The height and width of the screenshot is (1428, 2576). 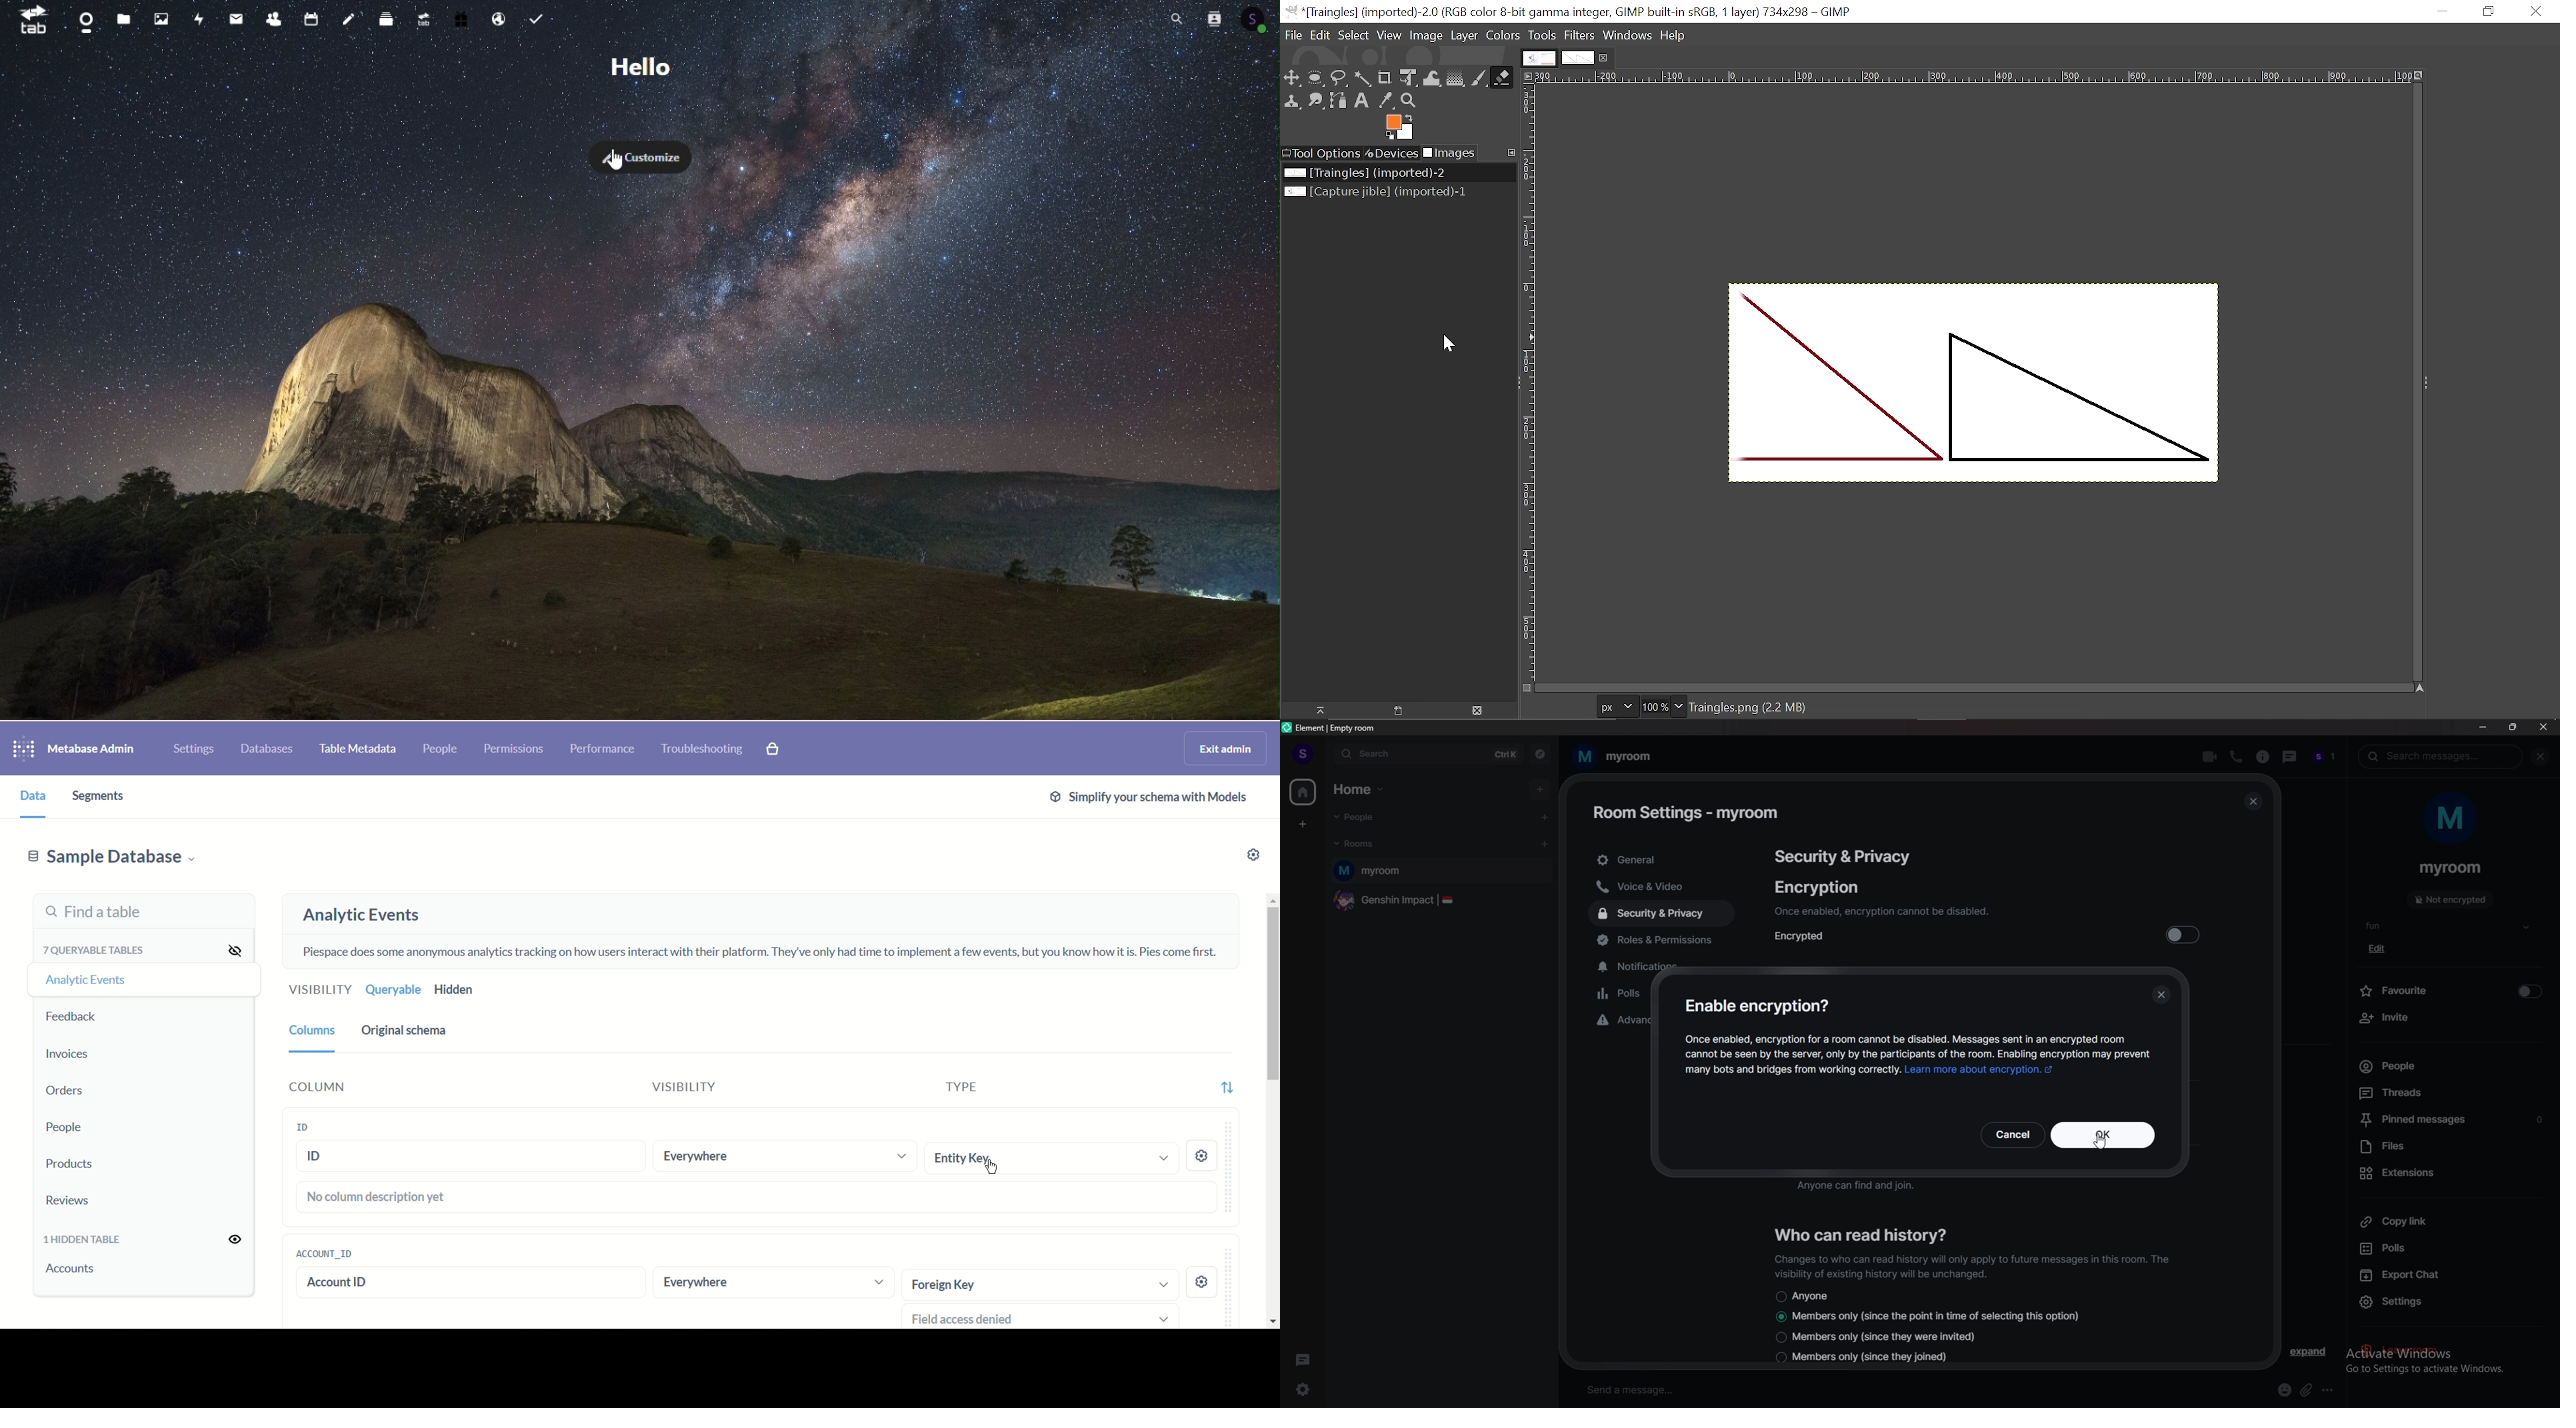 I want to click on files, so click(x=2454, y=1147).